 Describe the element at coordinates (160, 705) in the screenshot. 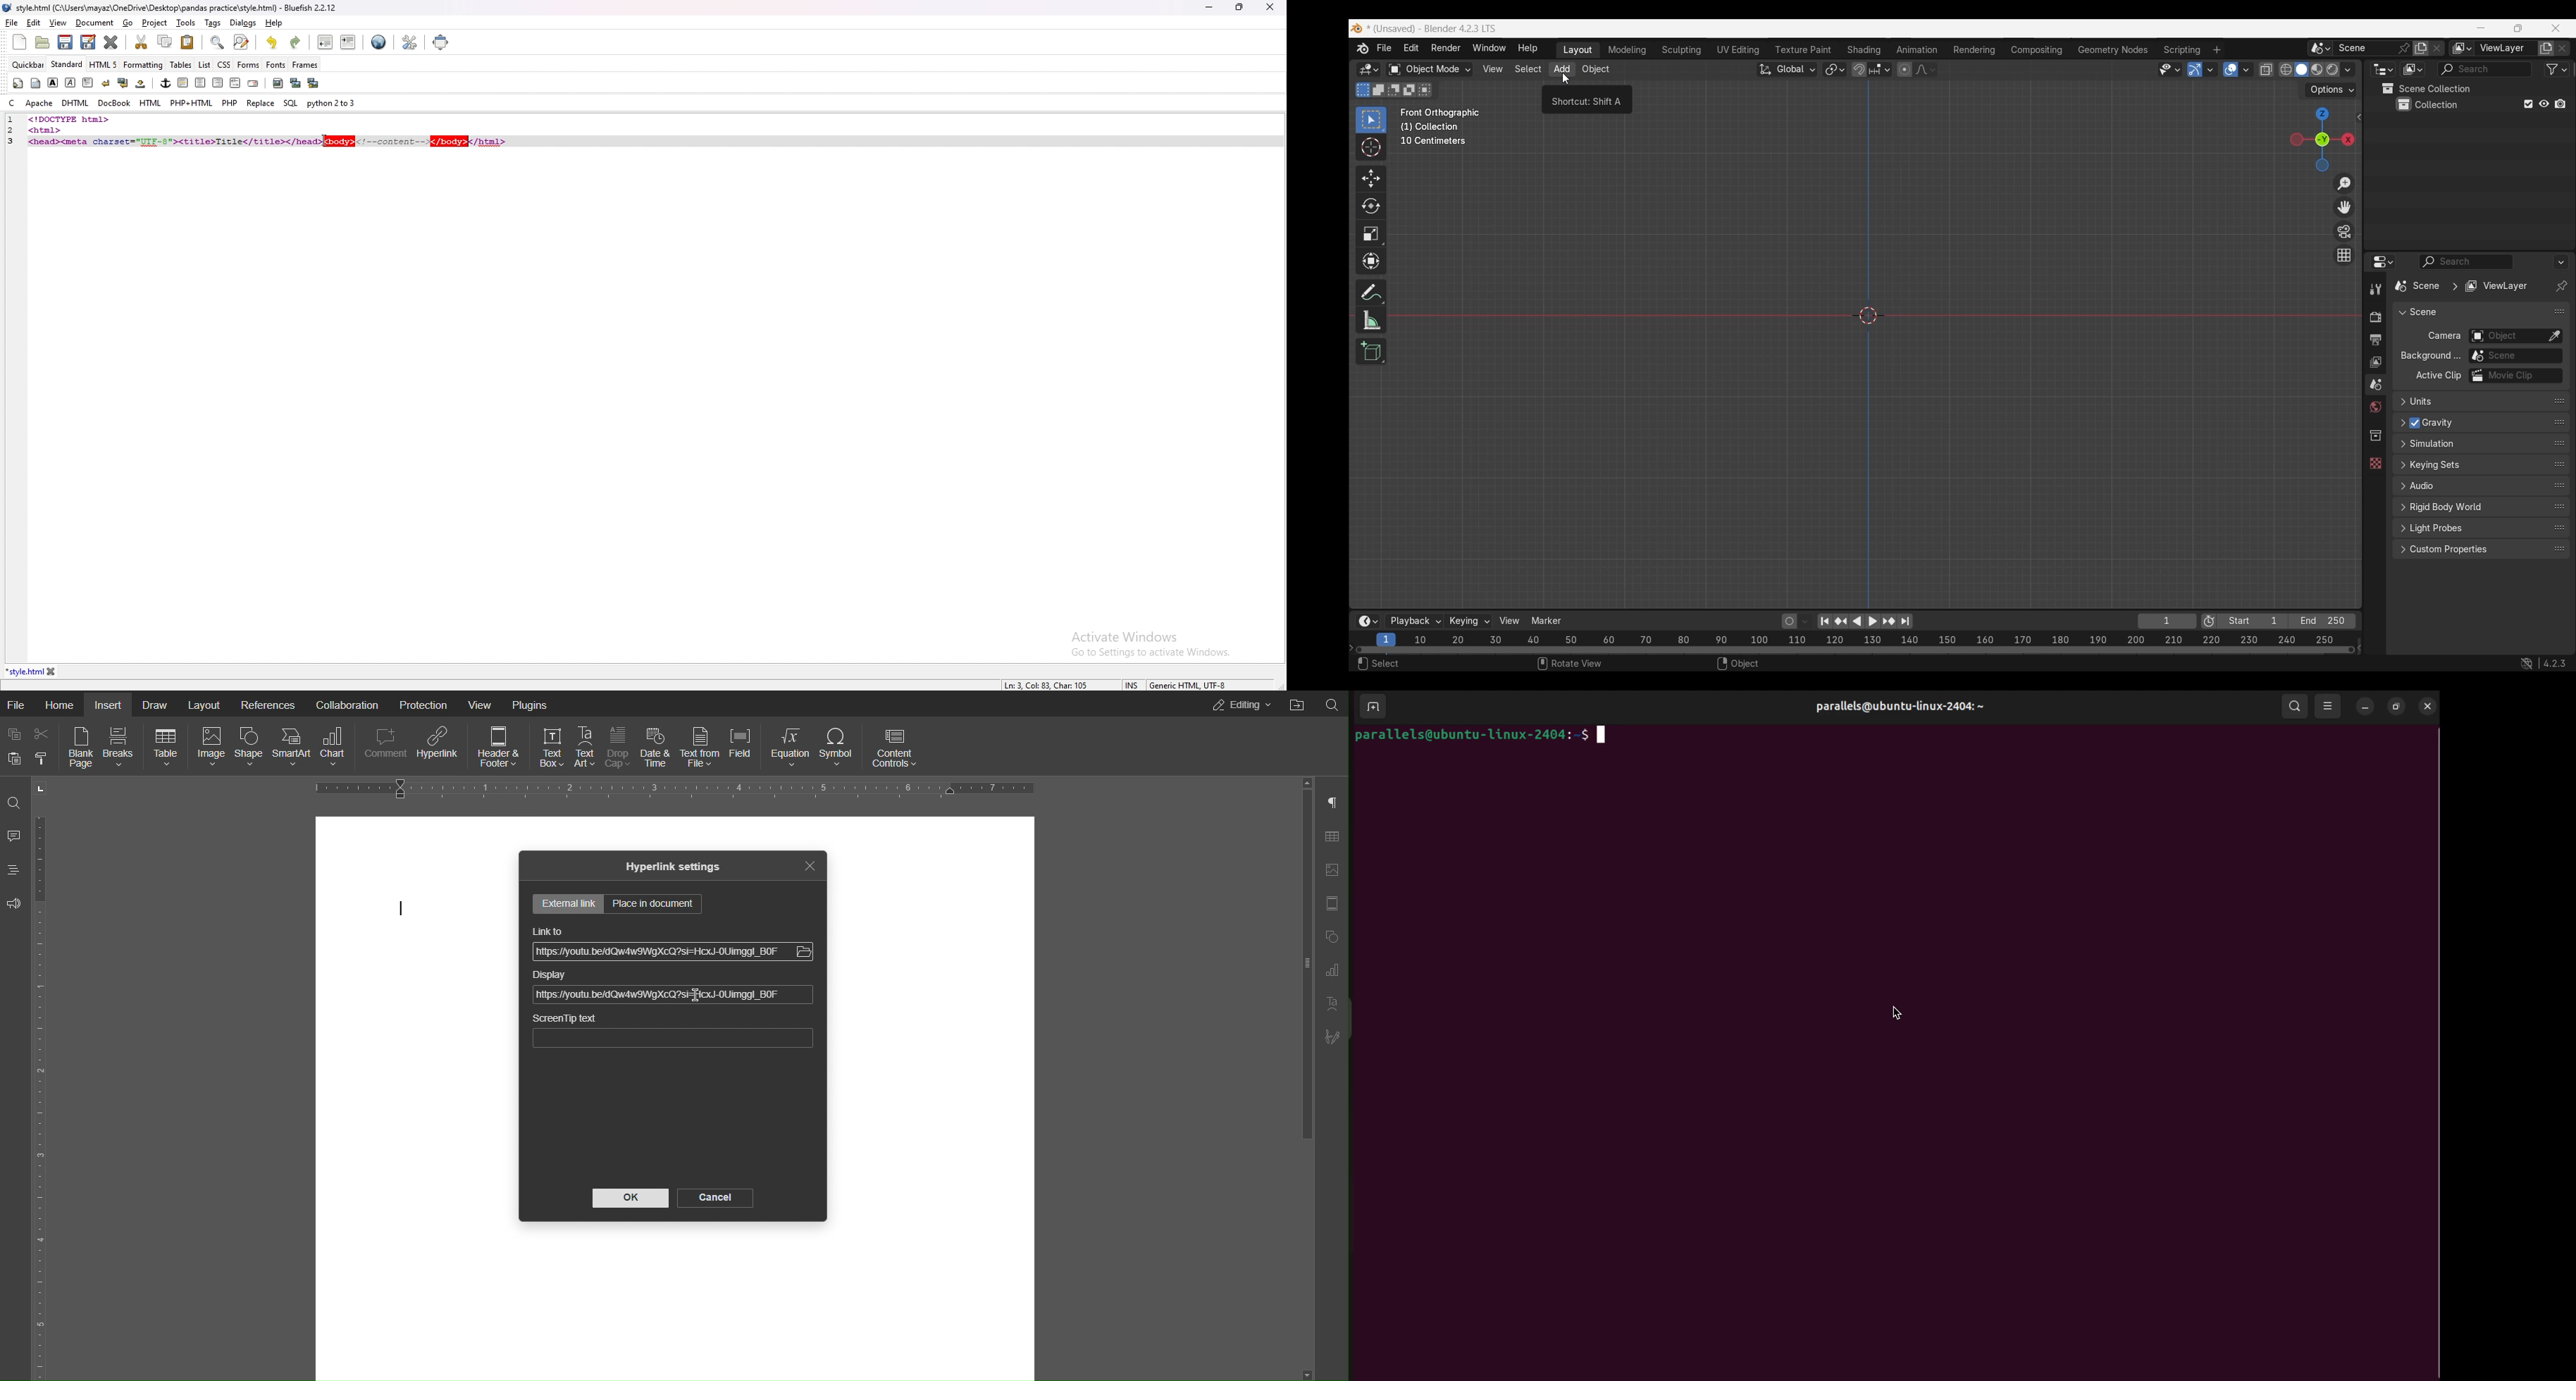

I see `Draw` at that location.